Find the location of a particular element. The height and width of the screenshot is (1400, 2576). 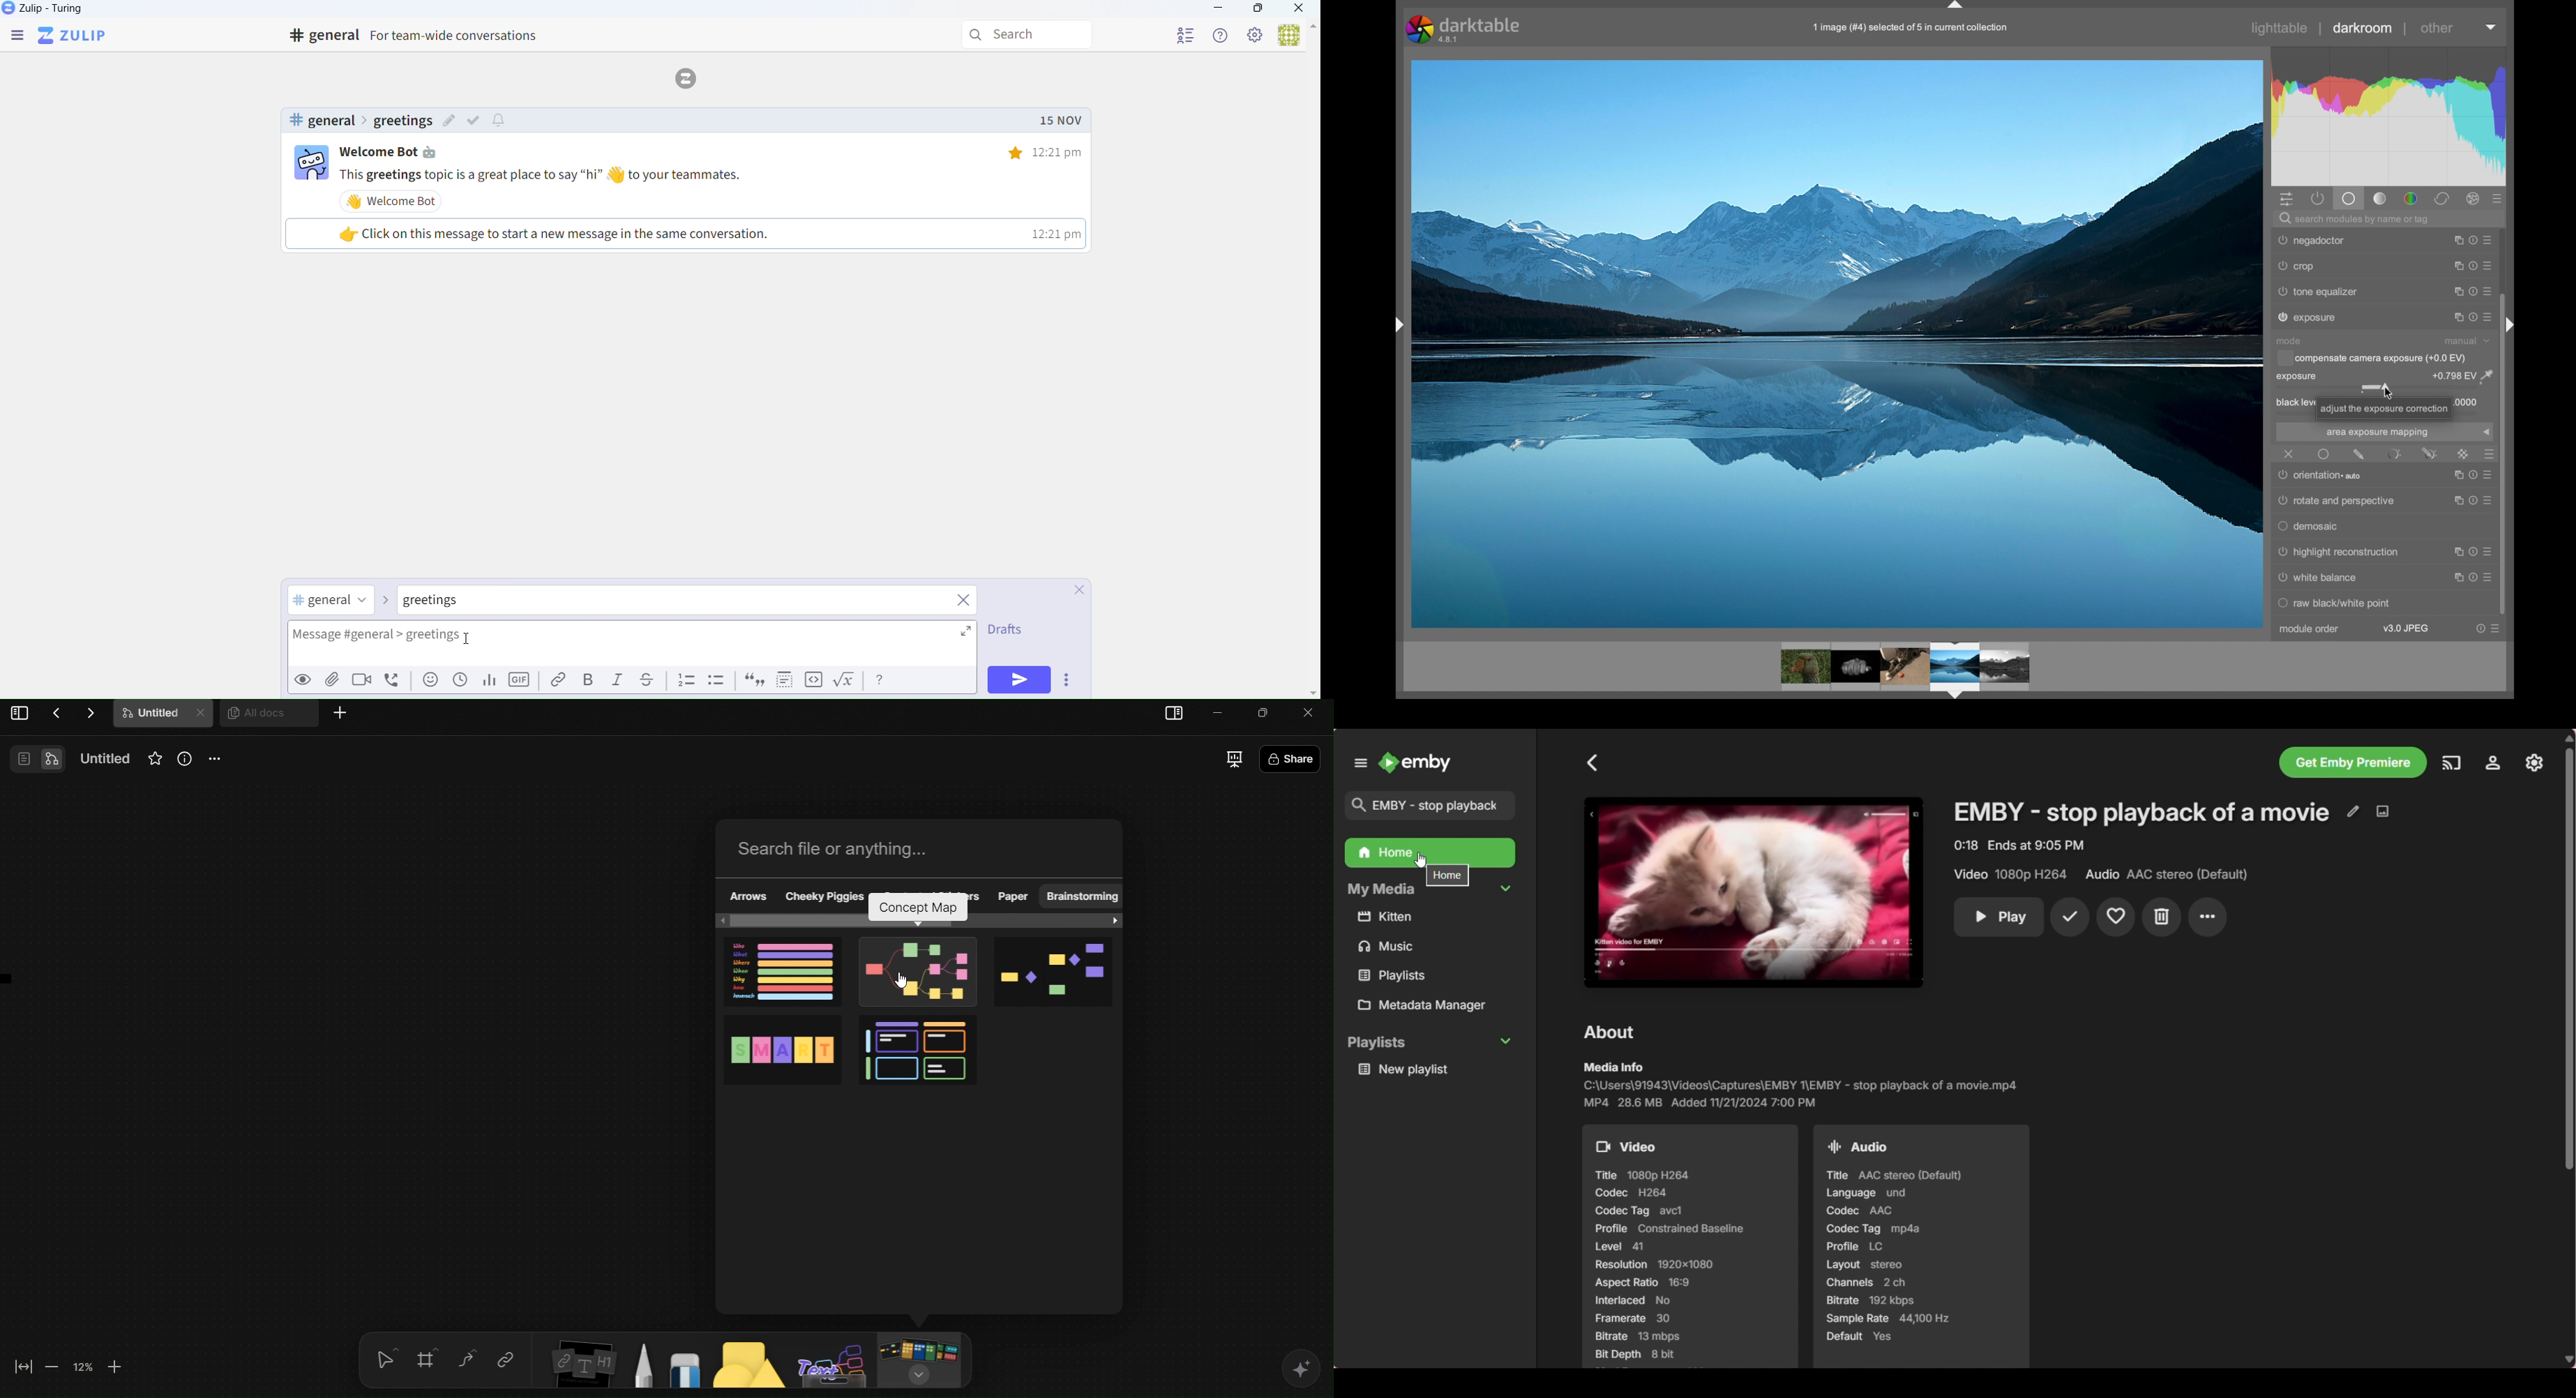

Preview is located at coordinates (301, 680).